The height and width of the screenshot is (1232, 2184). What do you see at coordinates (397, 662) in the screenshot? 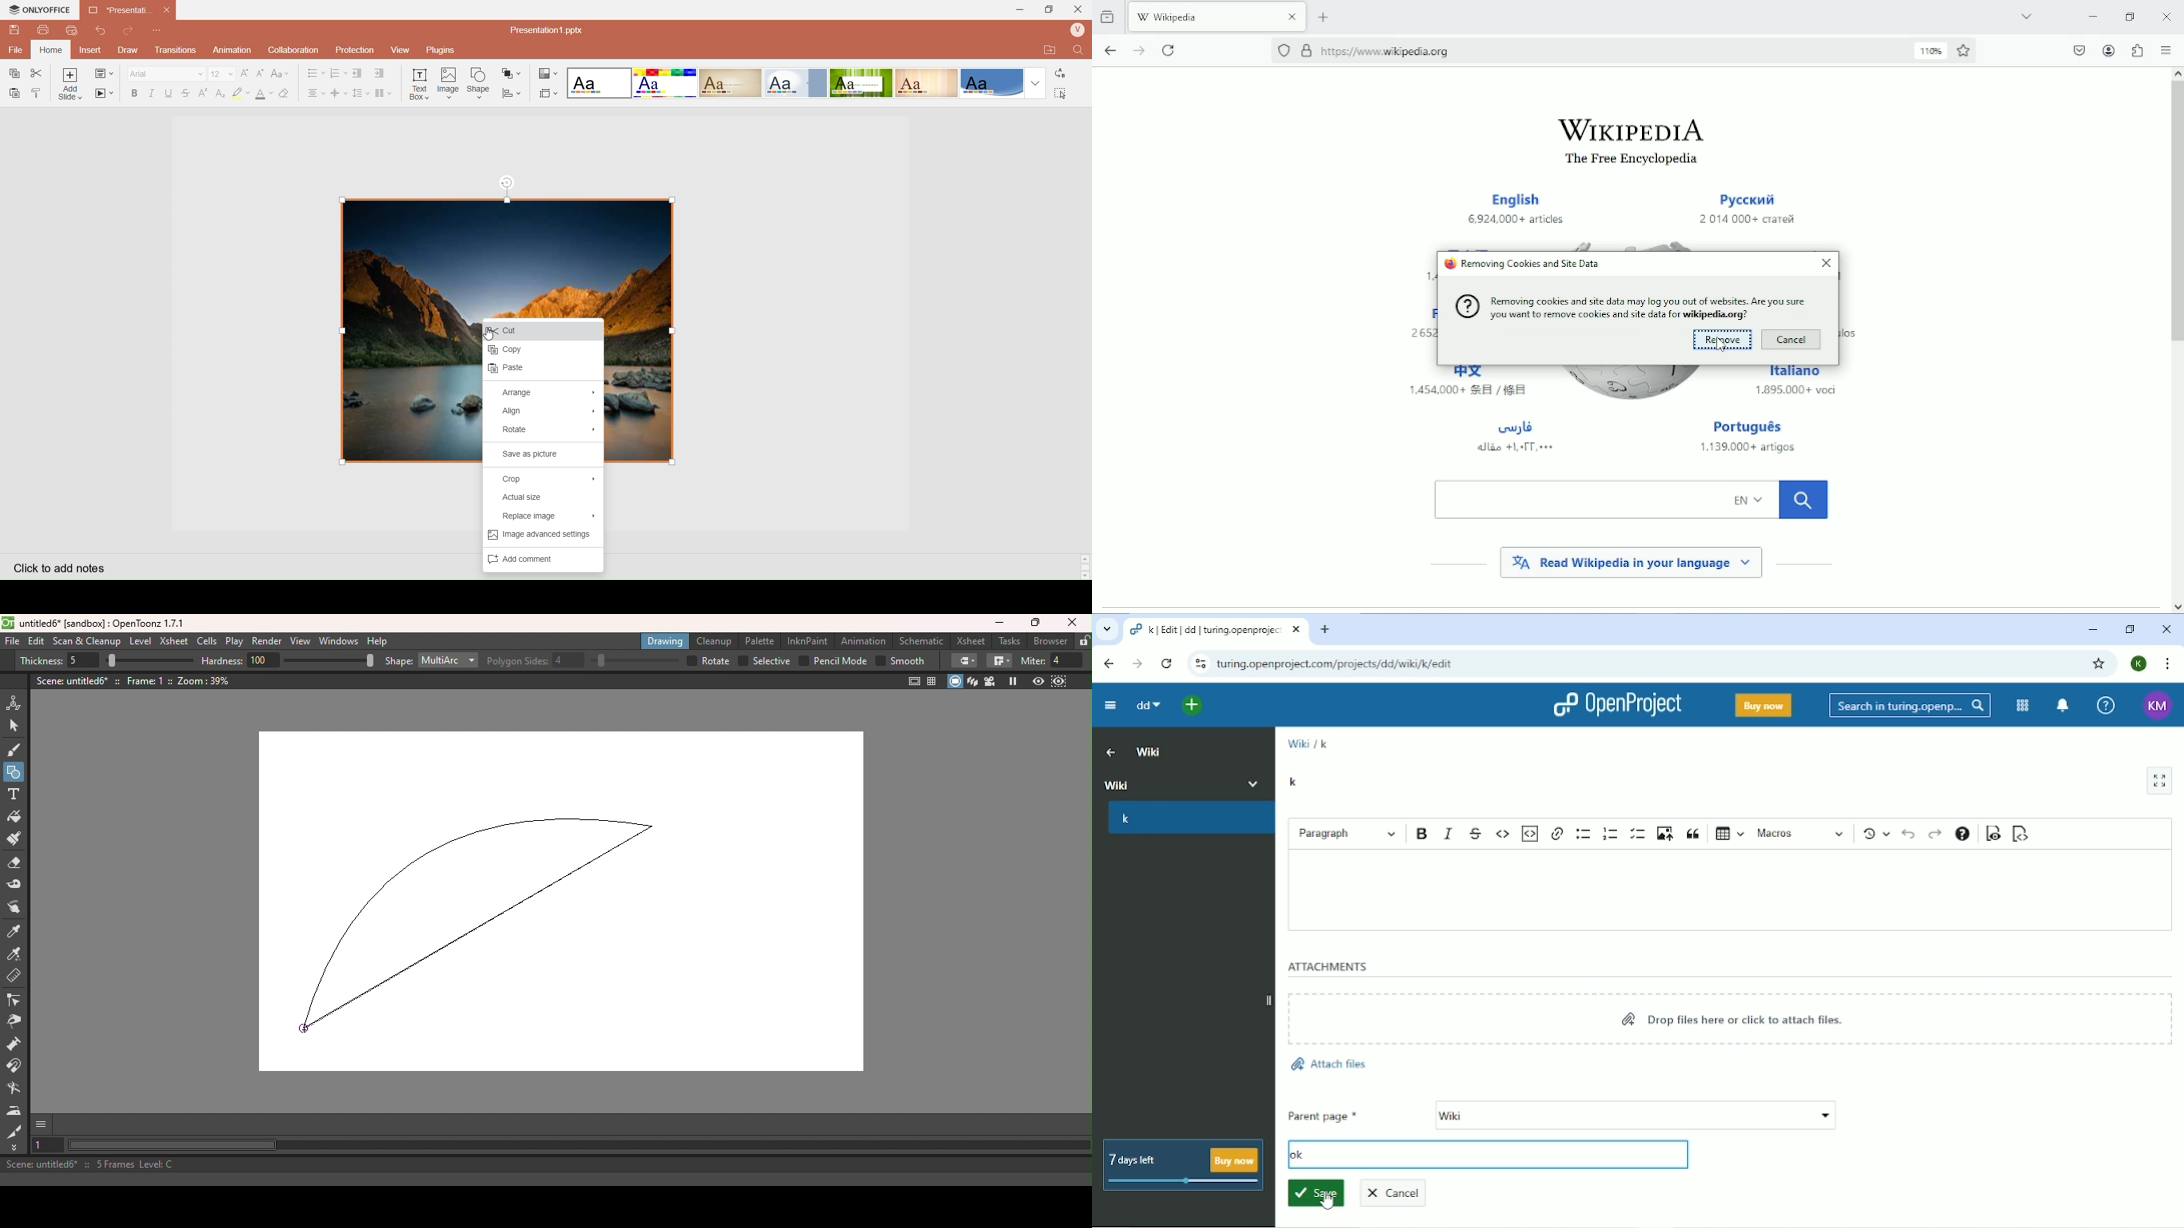
I see `Shape` at bounding box center [397, 662].